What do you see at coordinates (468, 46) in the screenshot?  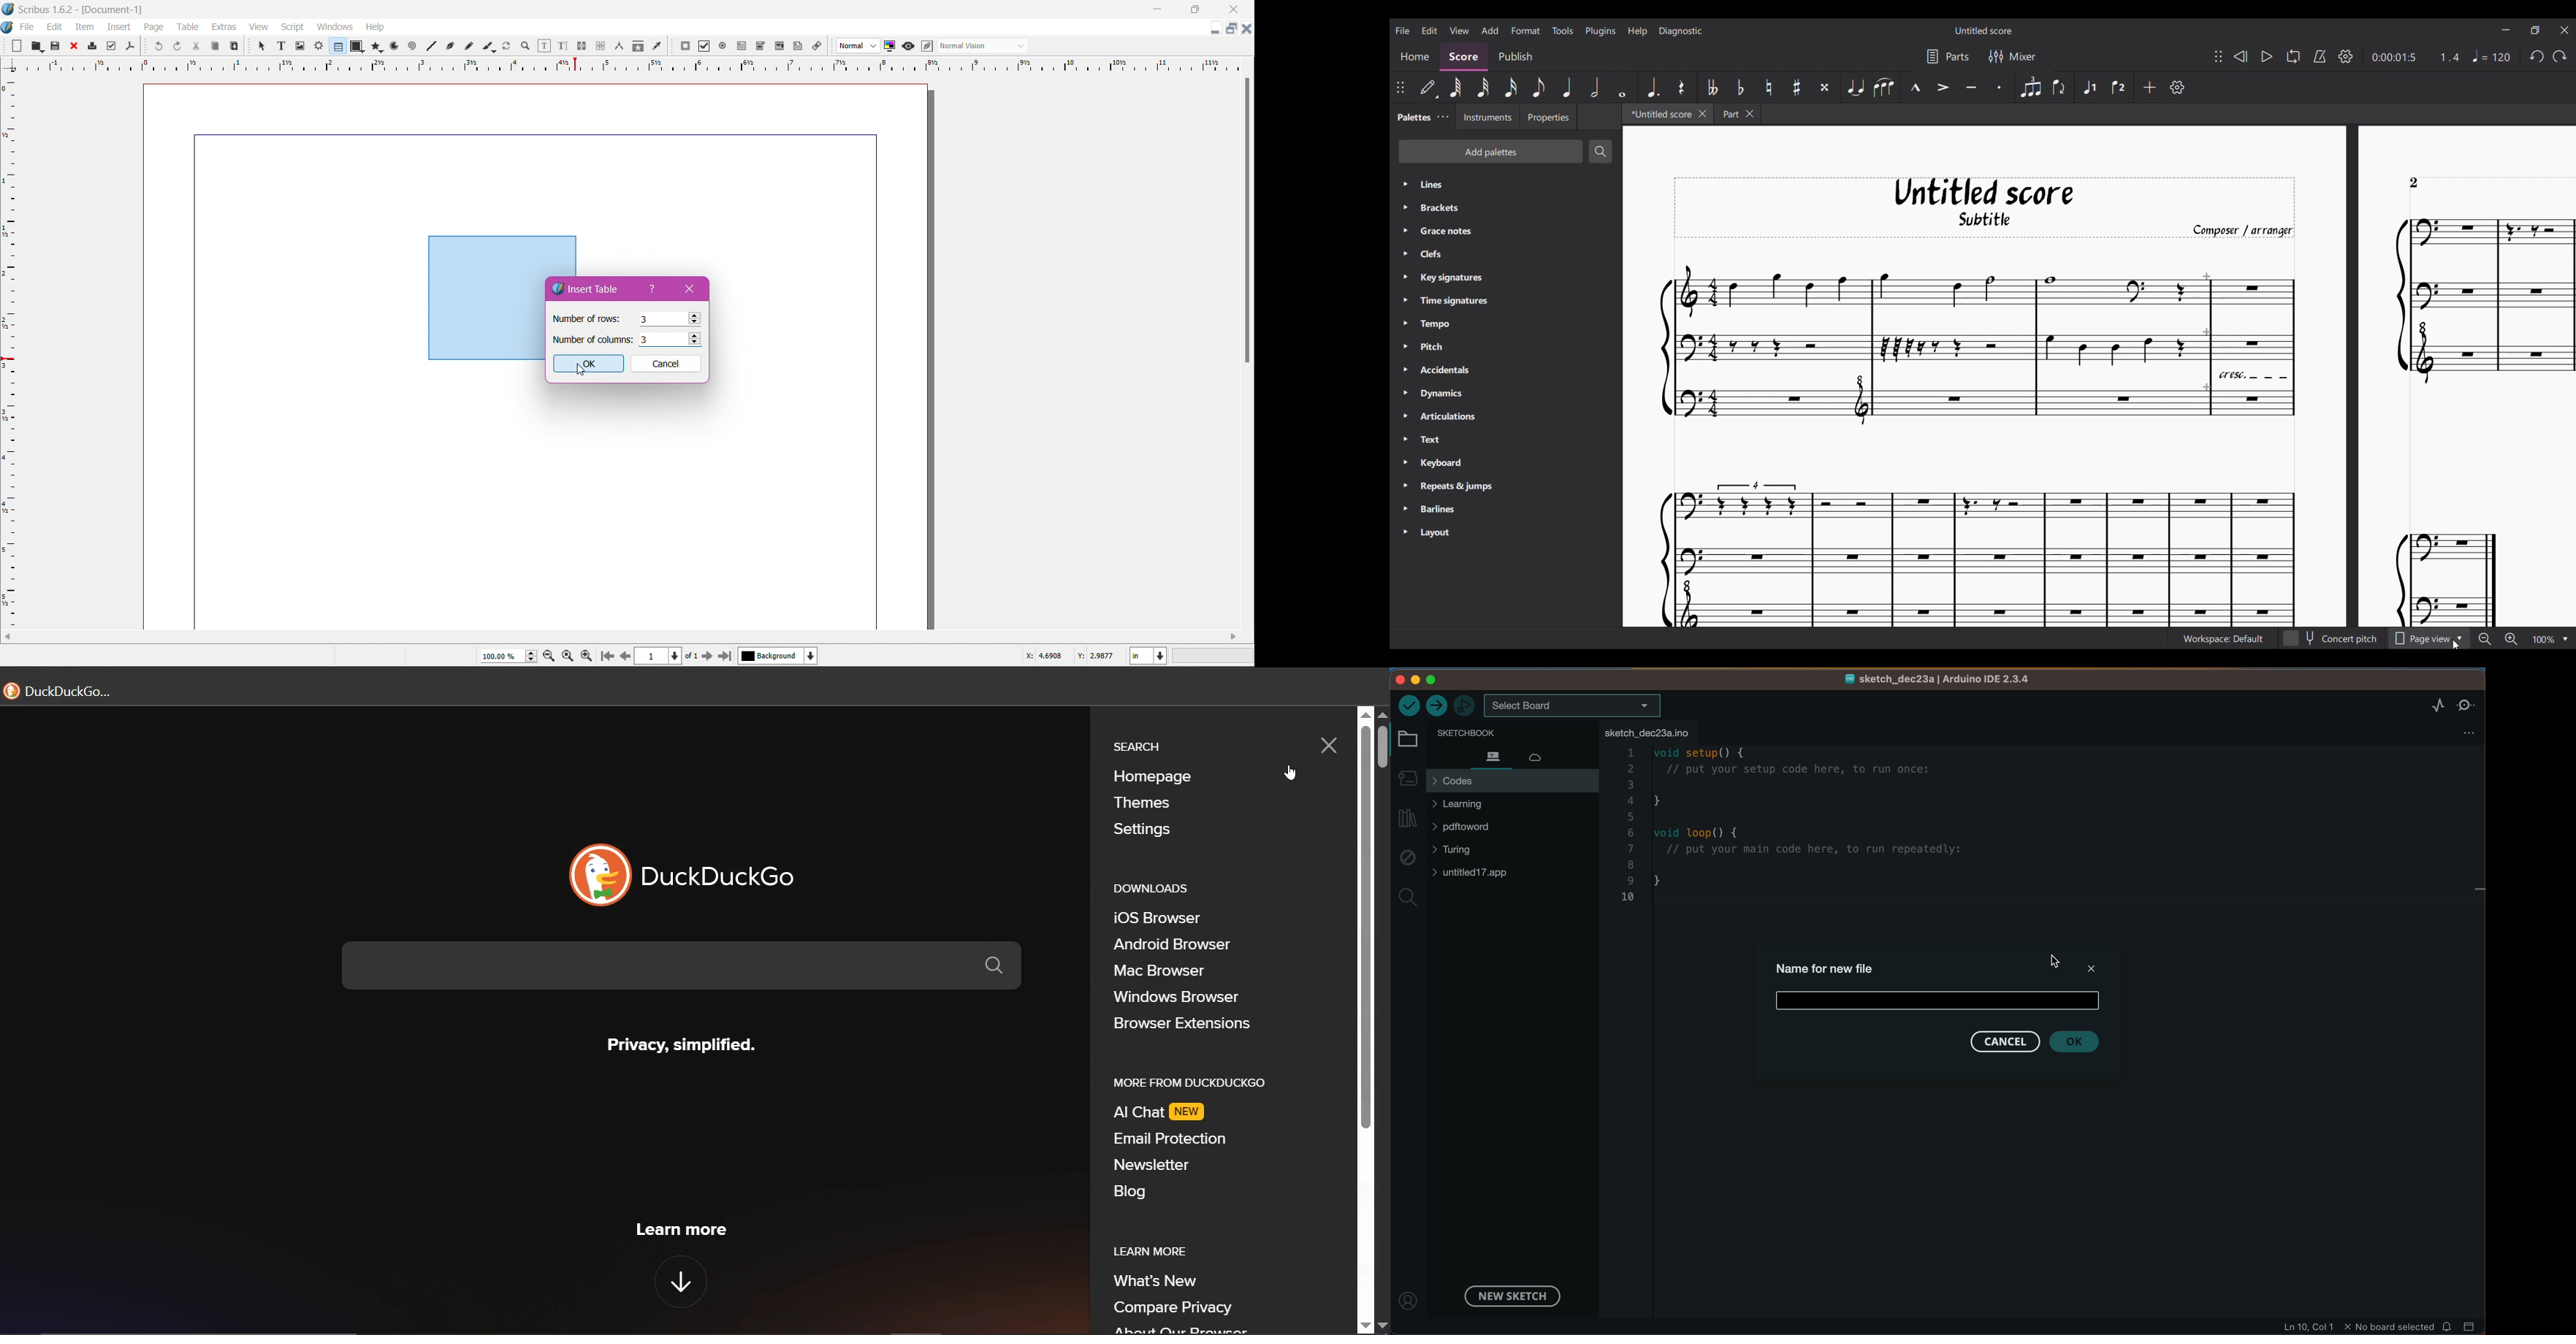 I see `Freehand Line` at bounding box center [468, 46].